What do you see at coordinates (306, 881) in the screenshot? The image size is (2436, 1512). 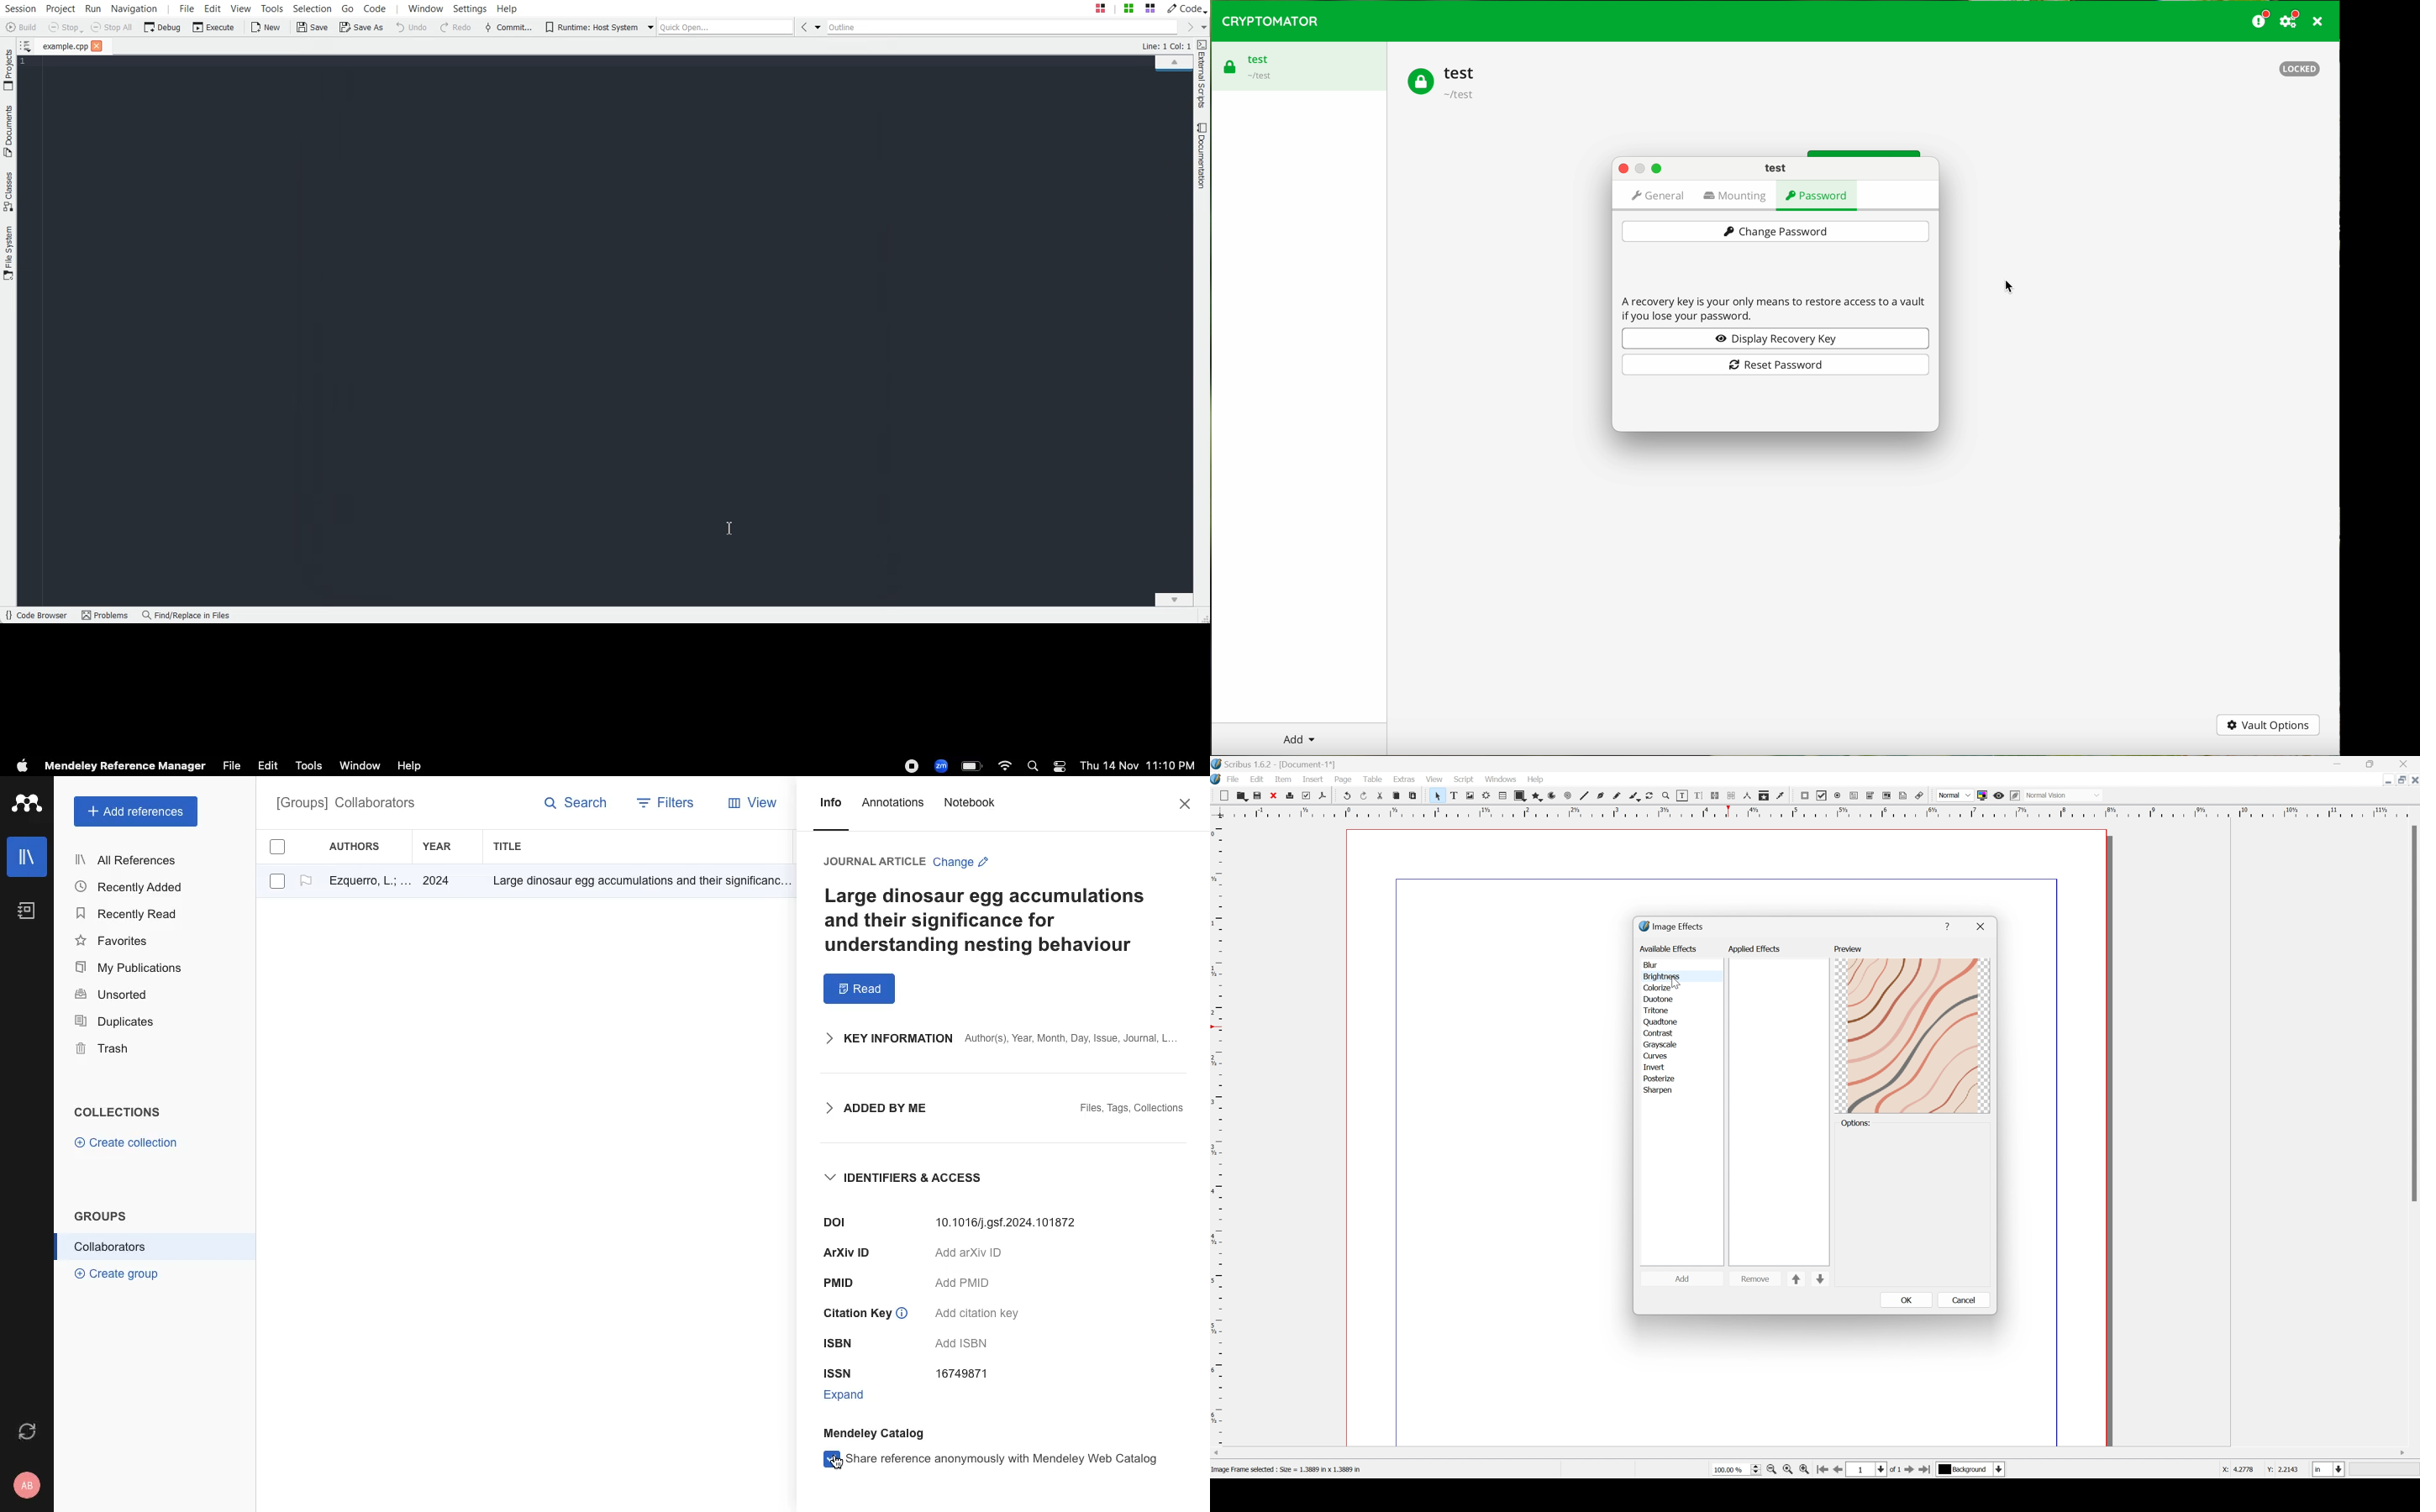 I see `flag` at bounding box center [306, 881].